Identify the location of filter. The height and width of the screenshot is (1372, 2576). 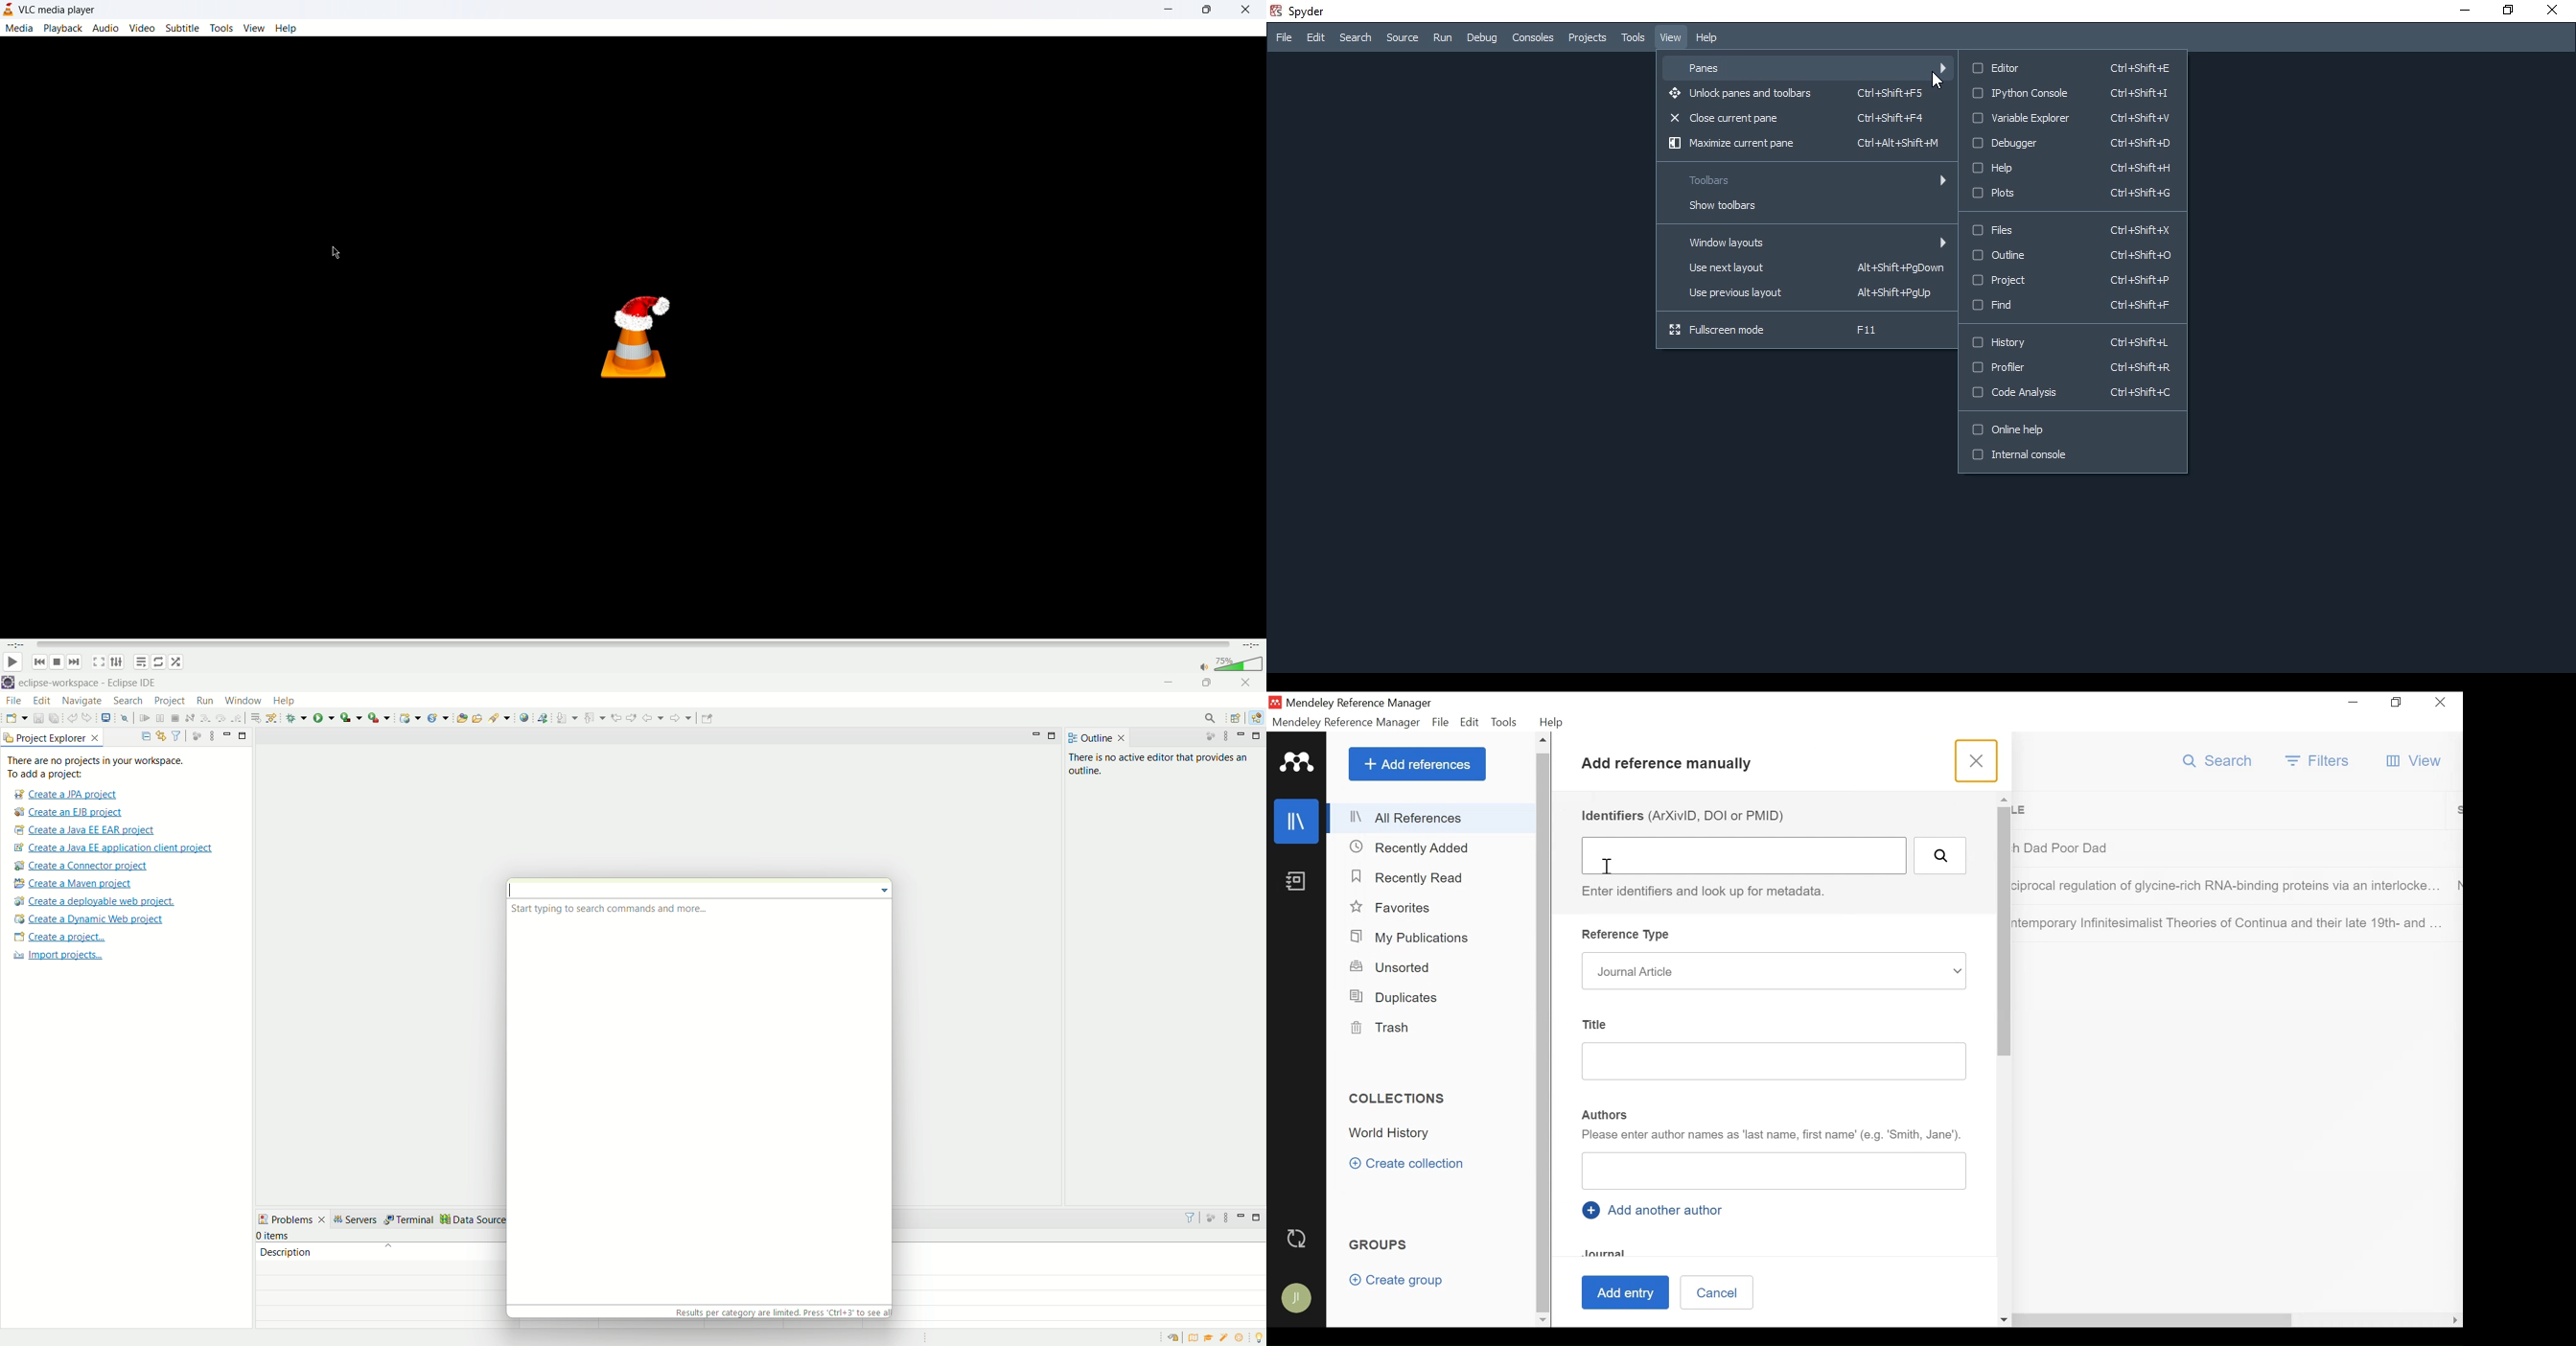
(1191, 1219).